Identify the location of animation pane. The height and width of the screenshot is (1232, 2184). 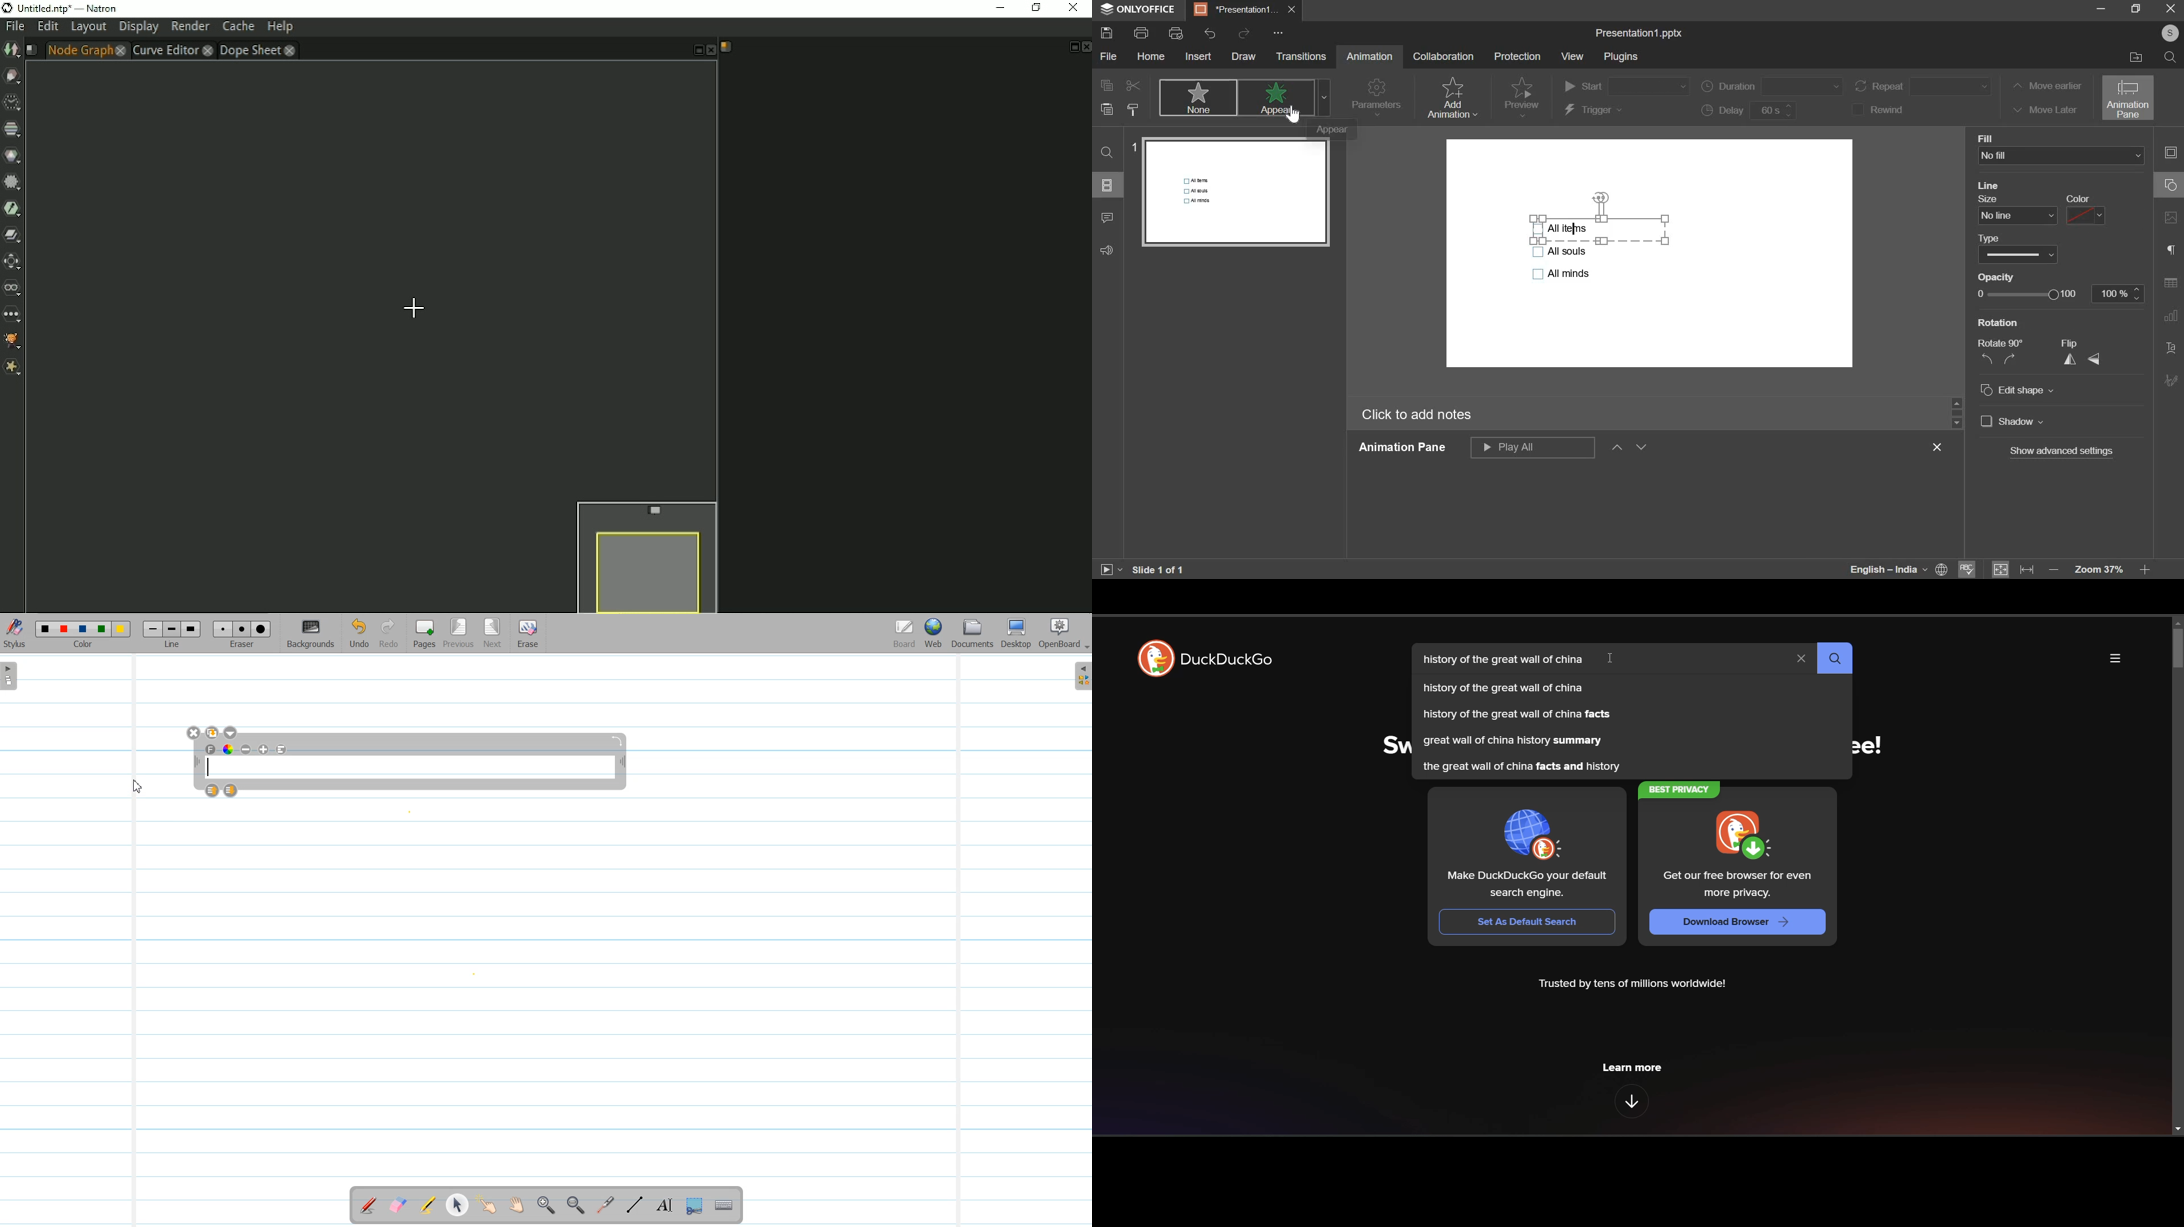
(2129, 98).